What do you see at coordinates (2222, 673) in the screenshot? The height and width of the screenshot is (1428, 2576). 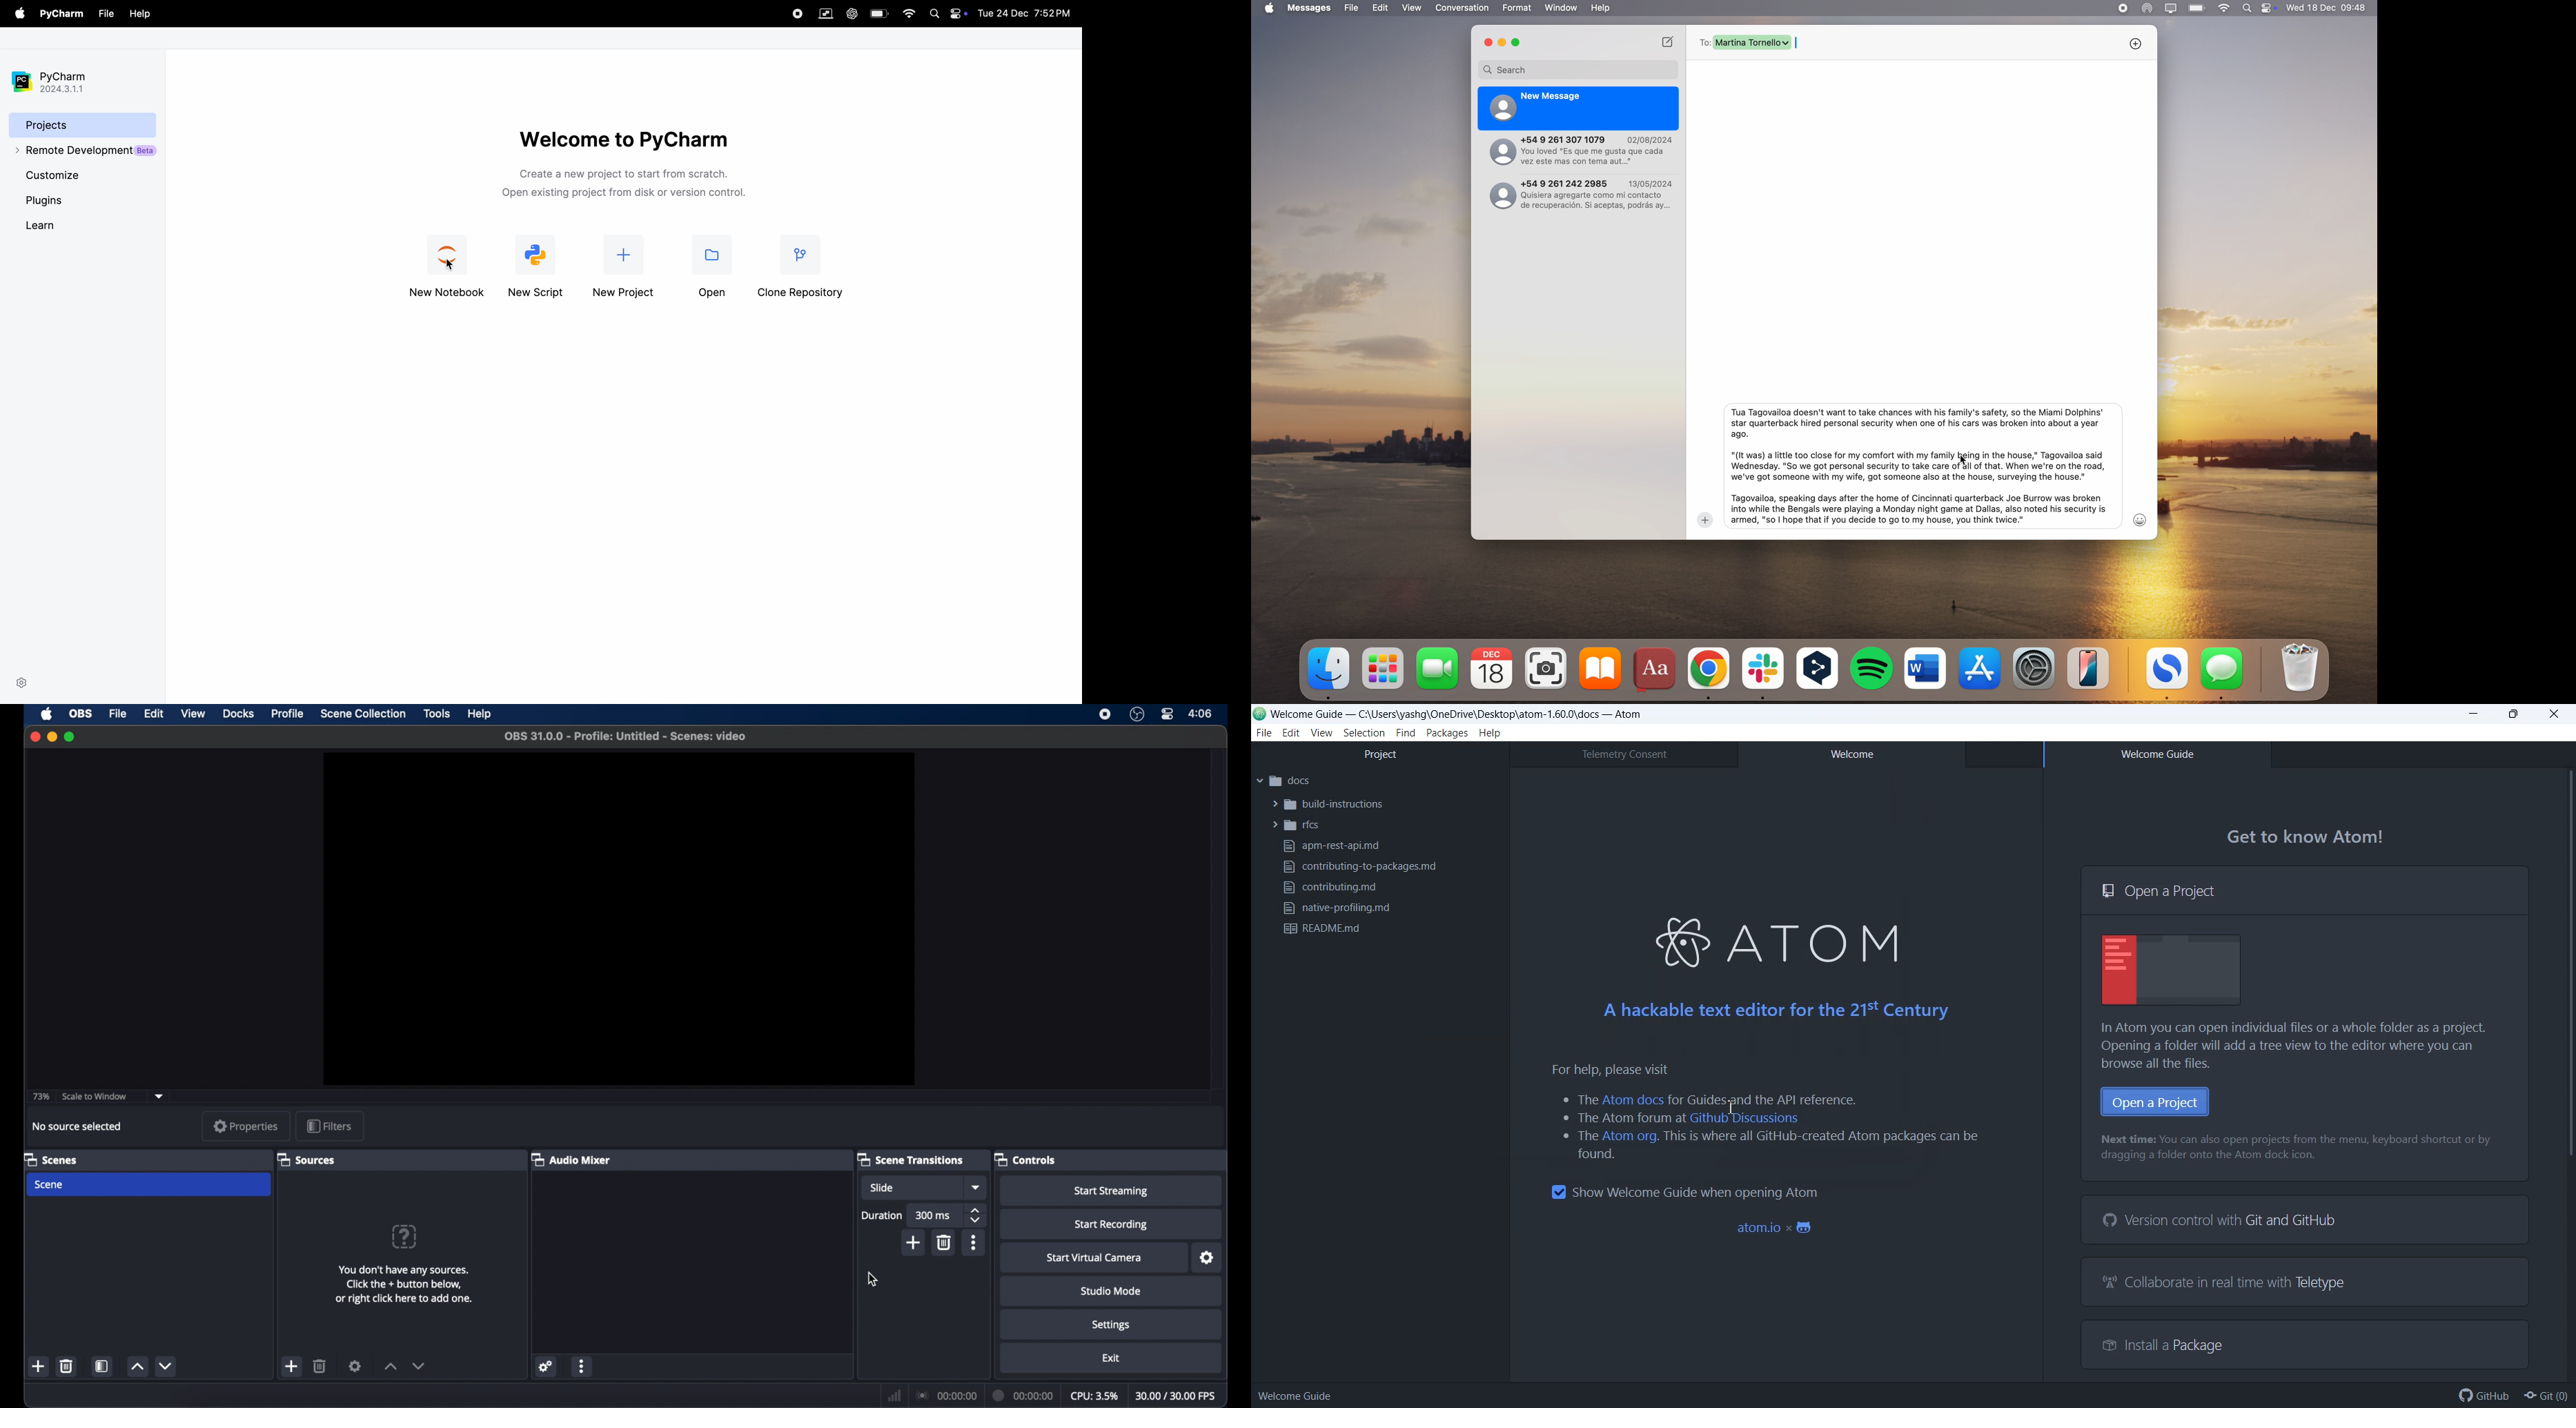 I see `messages` at bounding box center [2222, 673].